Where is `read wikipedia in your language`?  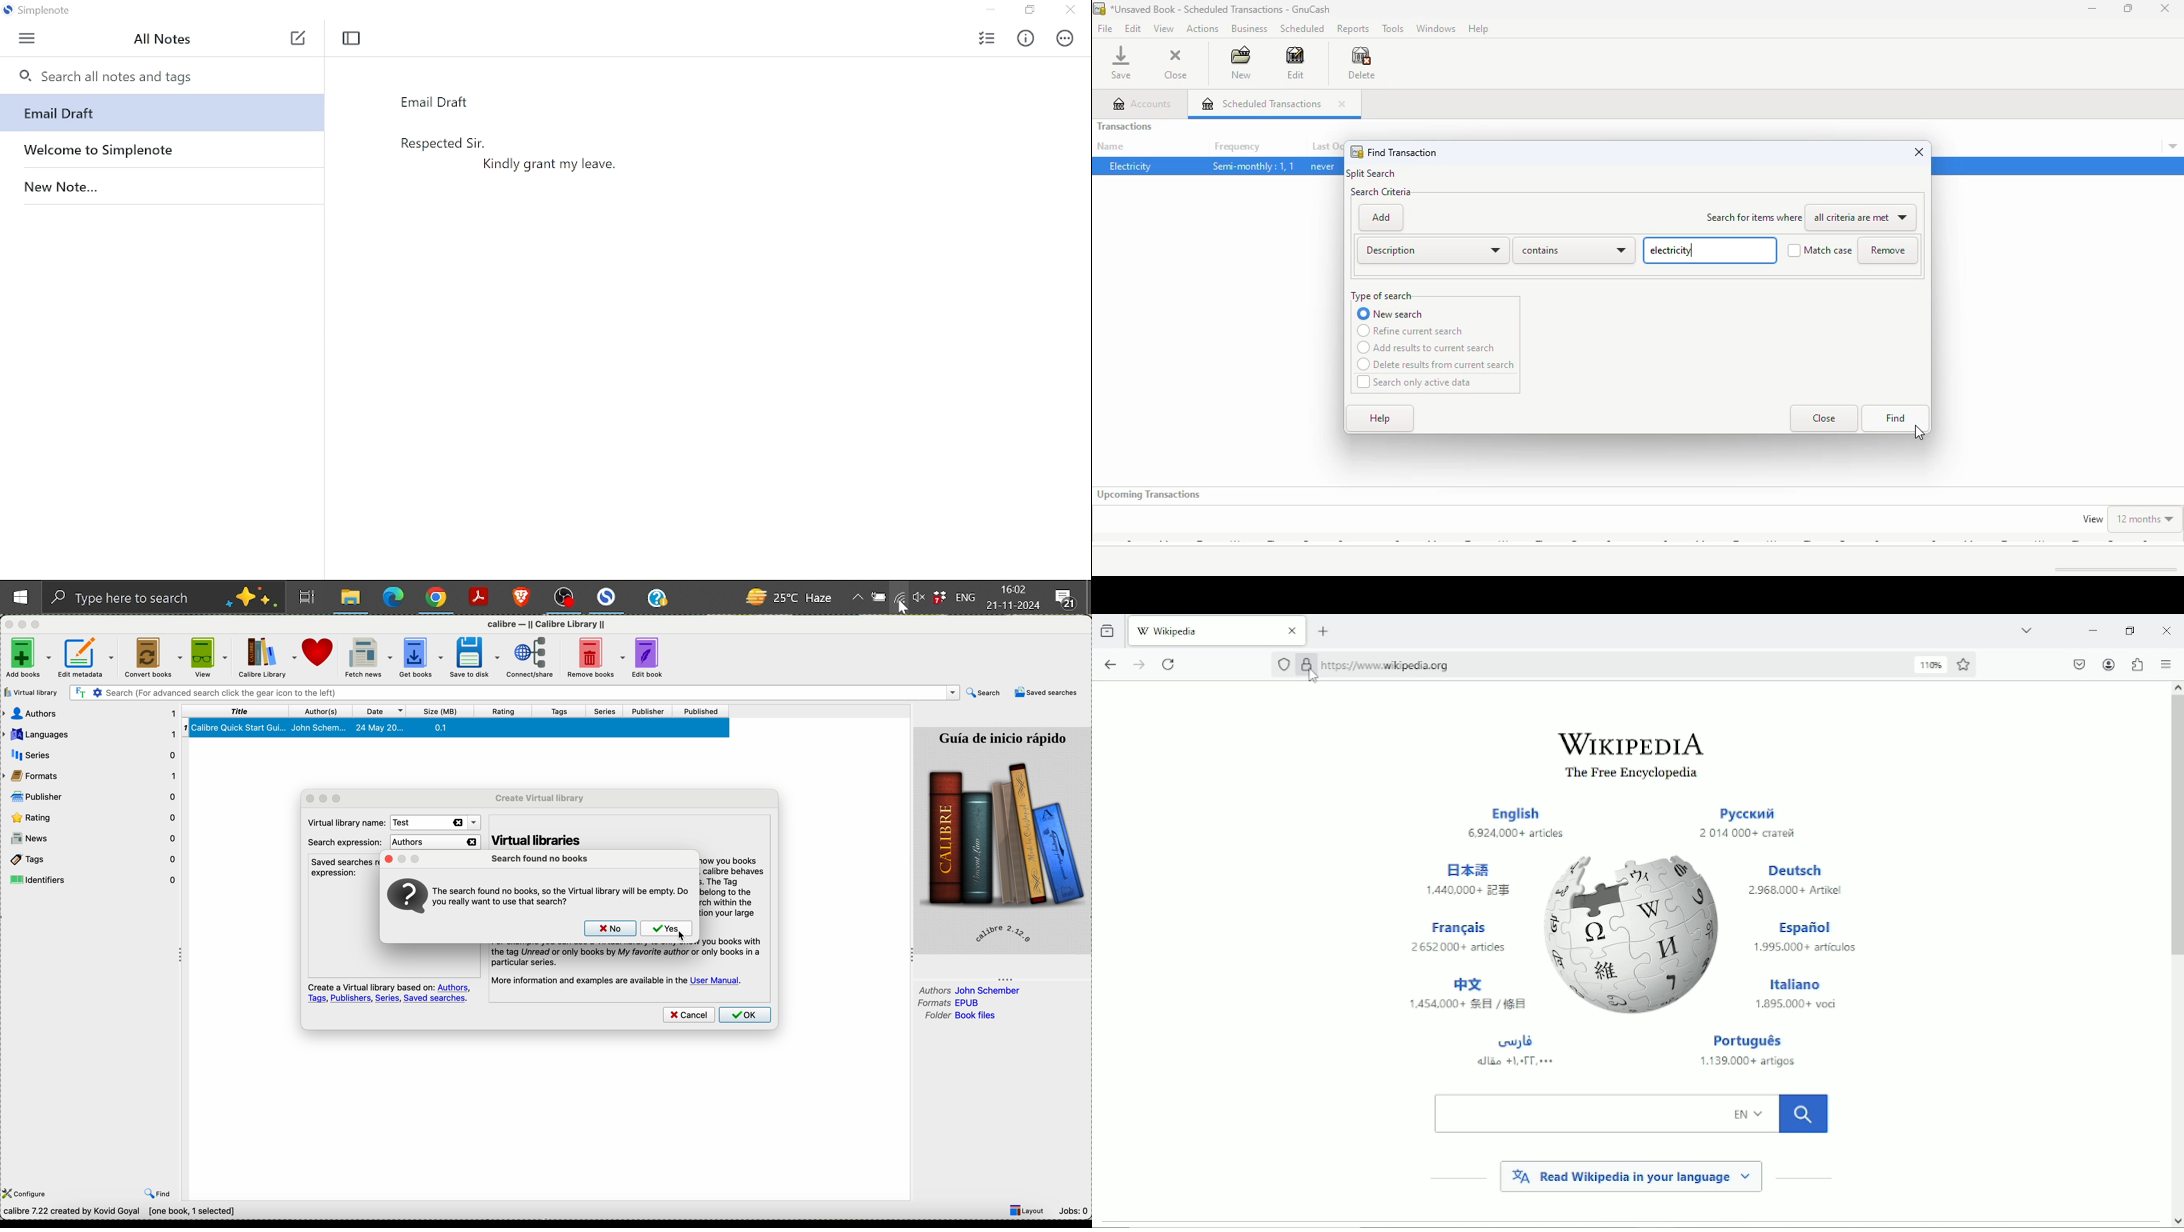
read wikipedia in your language is located at coordinates (1631, 1175).